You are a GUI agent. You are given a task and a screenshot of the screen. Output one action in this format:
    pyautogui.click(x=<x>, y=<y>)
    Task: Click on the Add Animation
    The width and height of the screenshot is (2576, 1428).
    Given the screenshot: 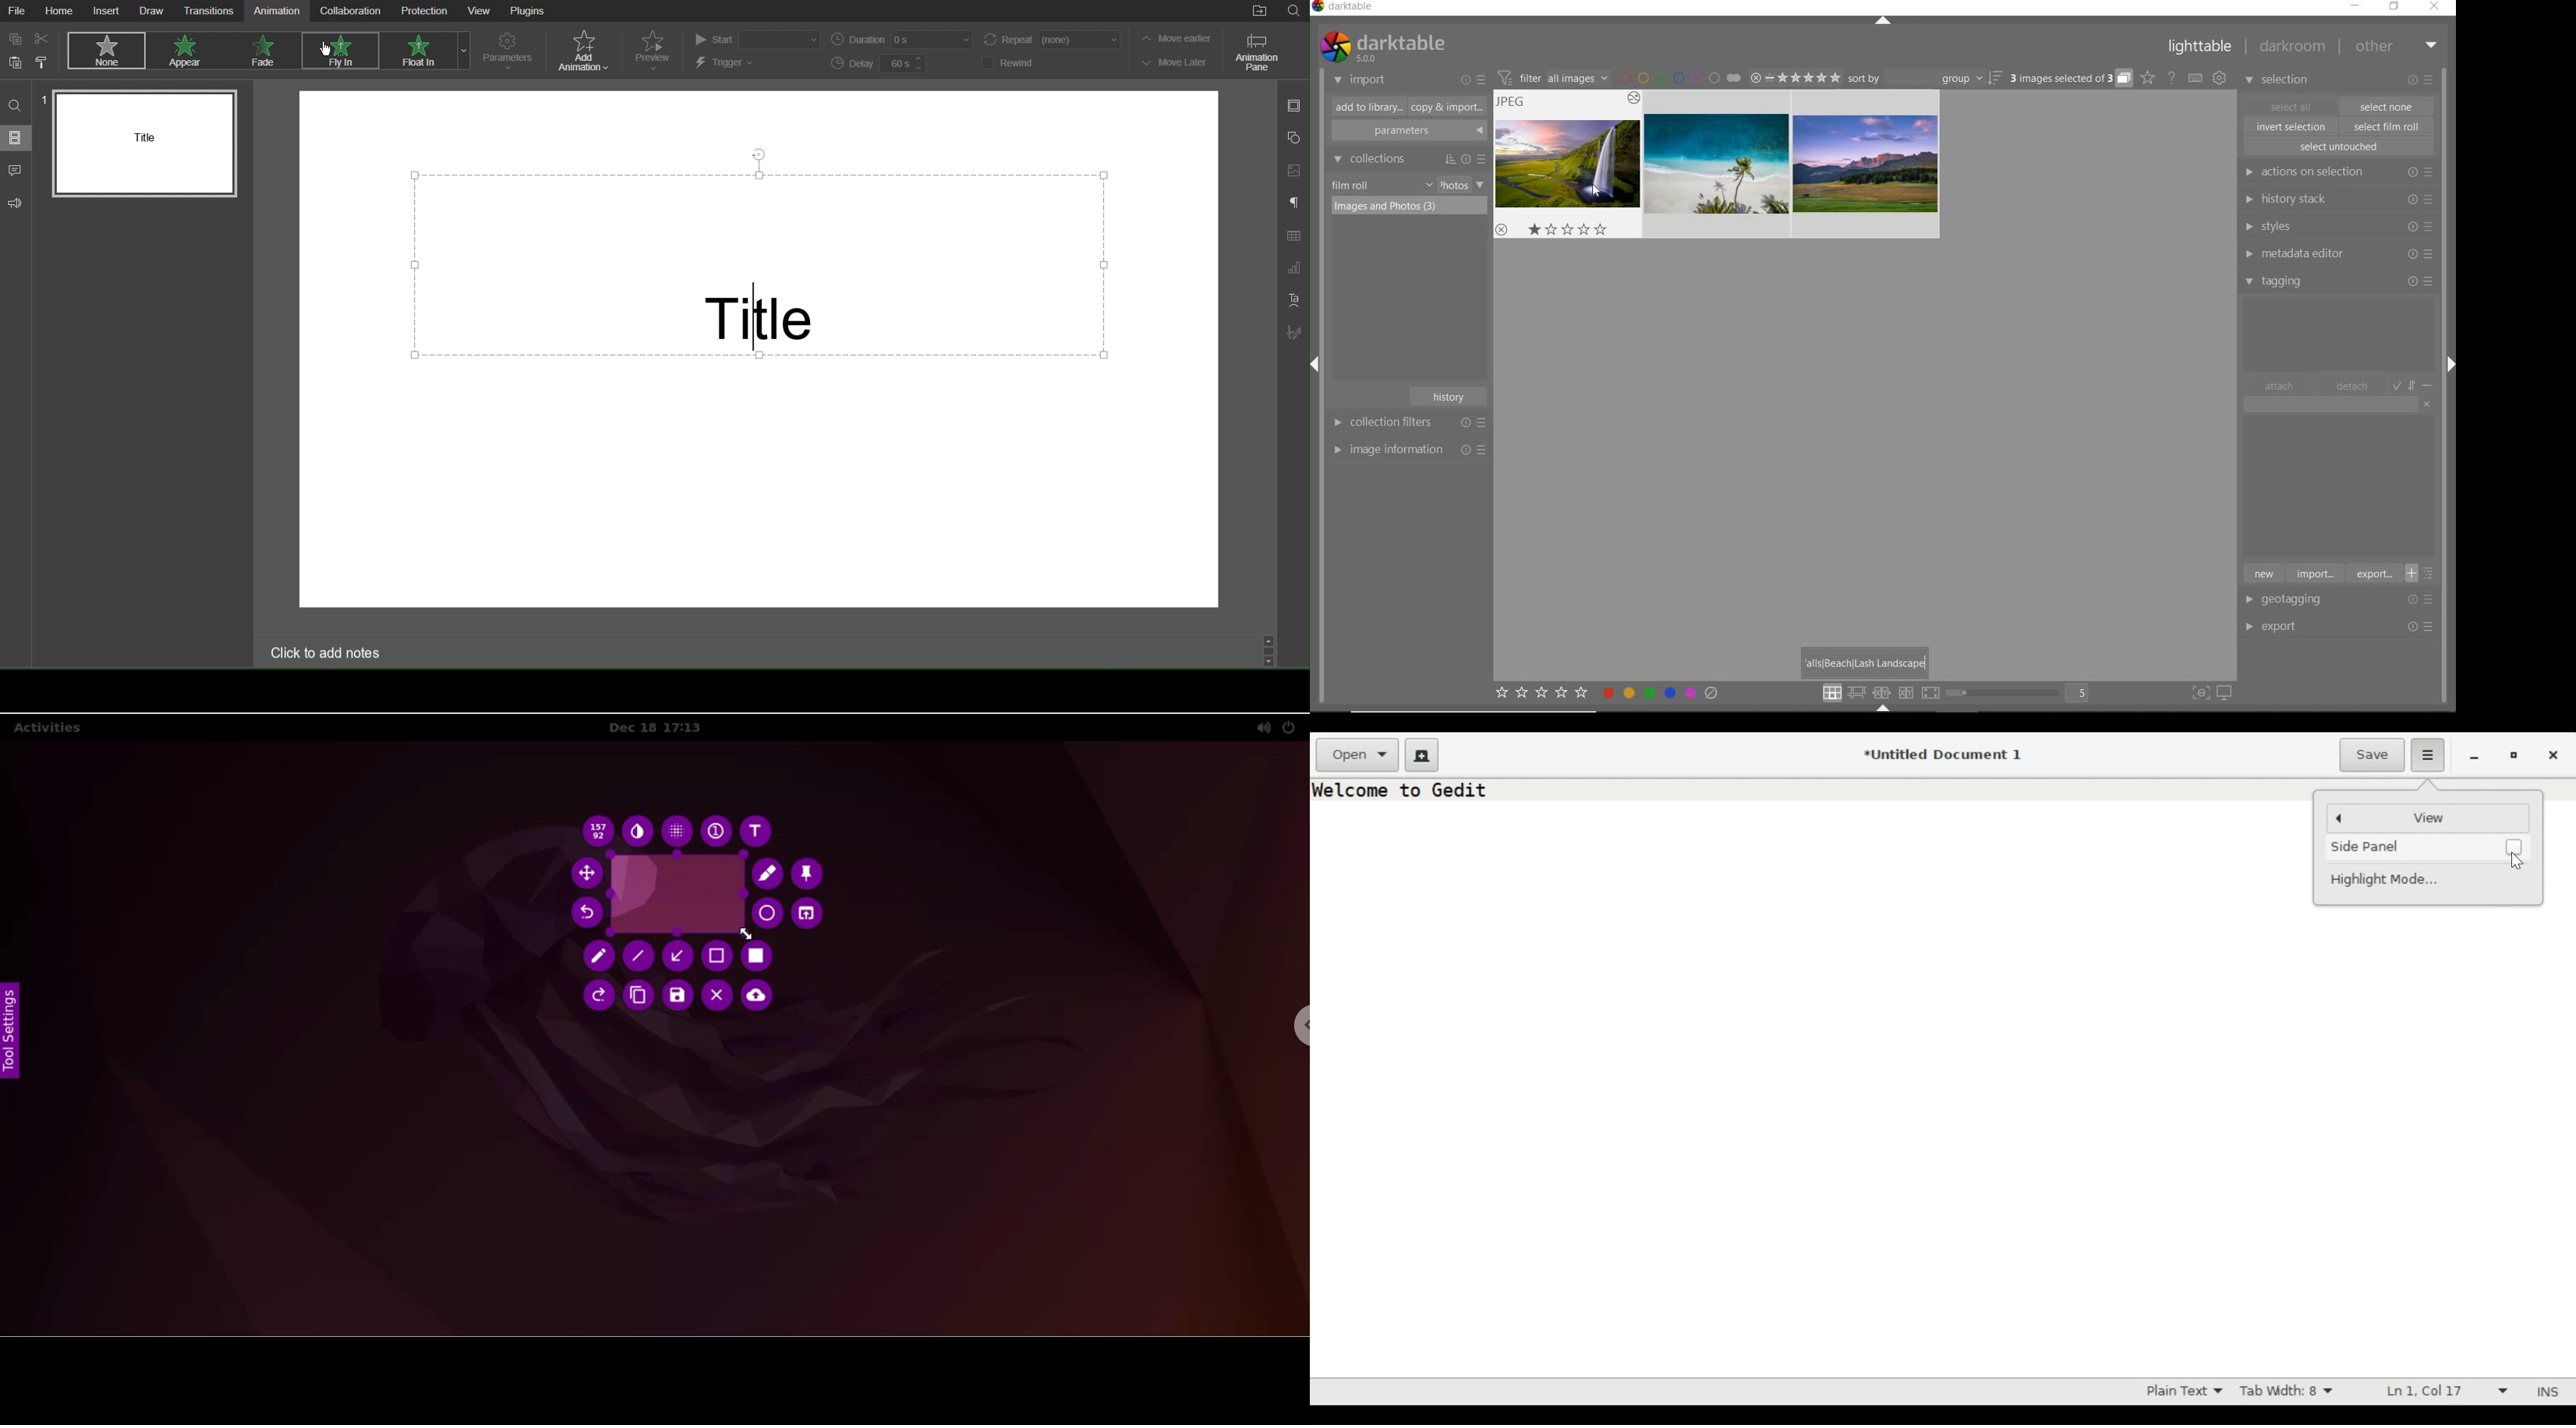 What is the action you would take?
    pyautogui.click(x=582, y=51)
    